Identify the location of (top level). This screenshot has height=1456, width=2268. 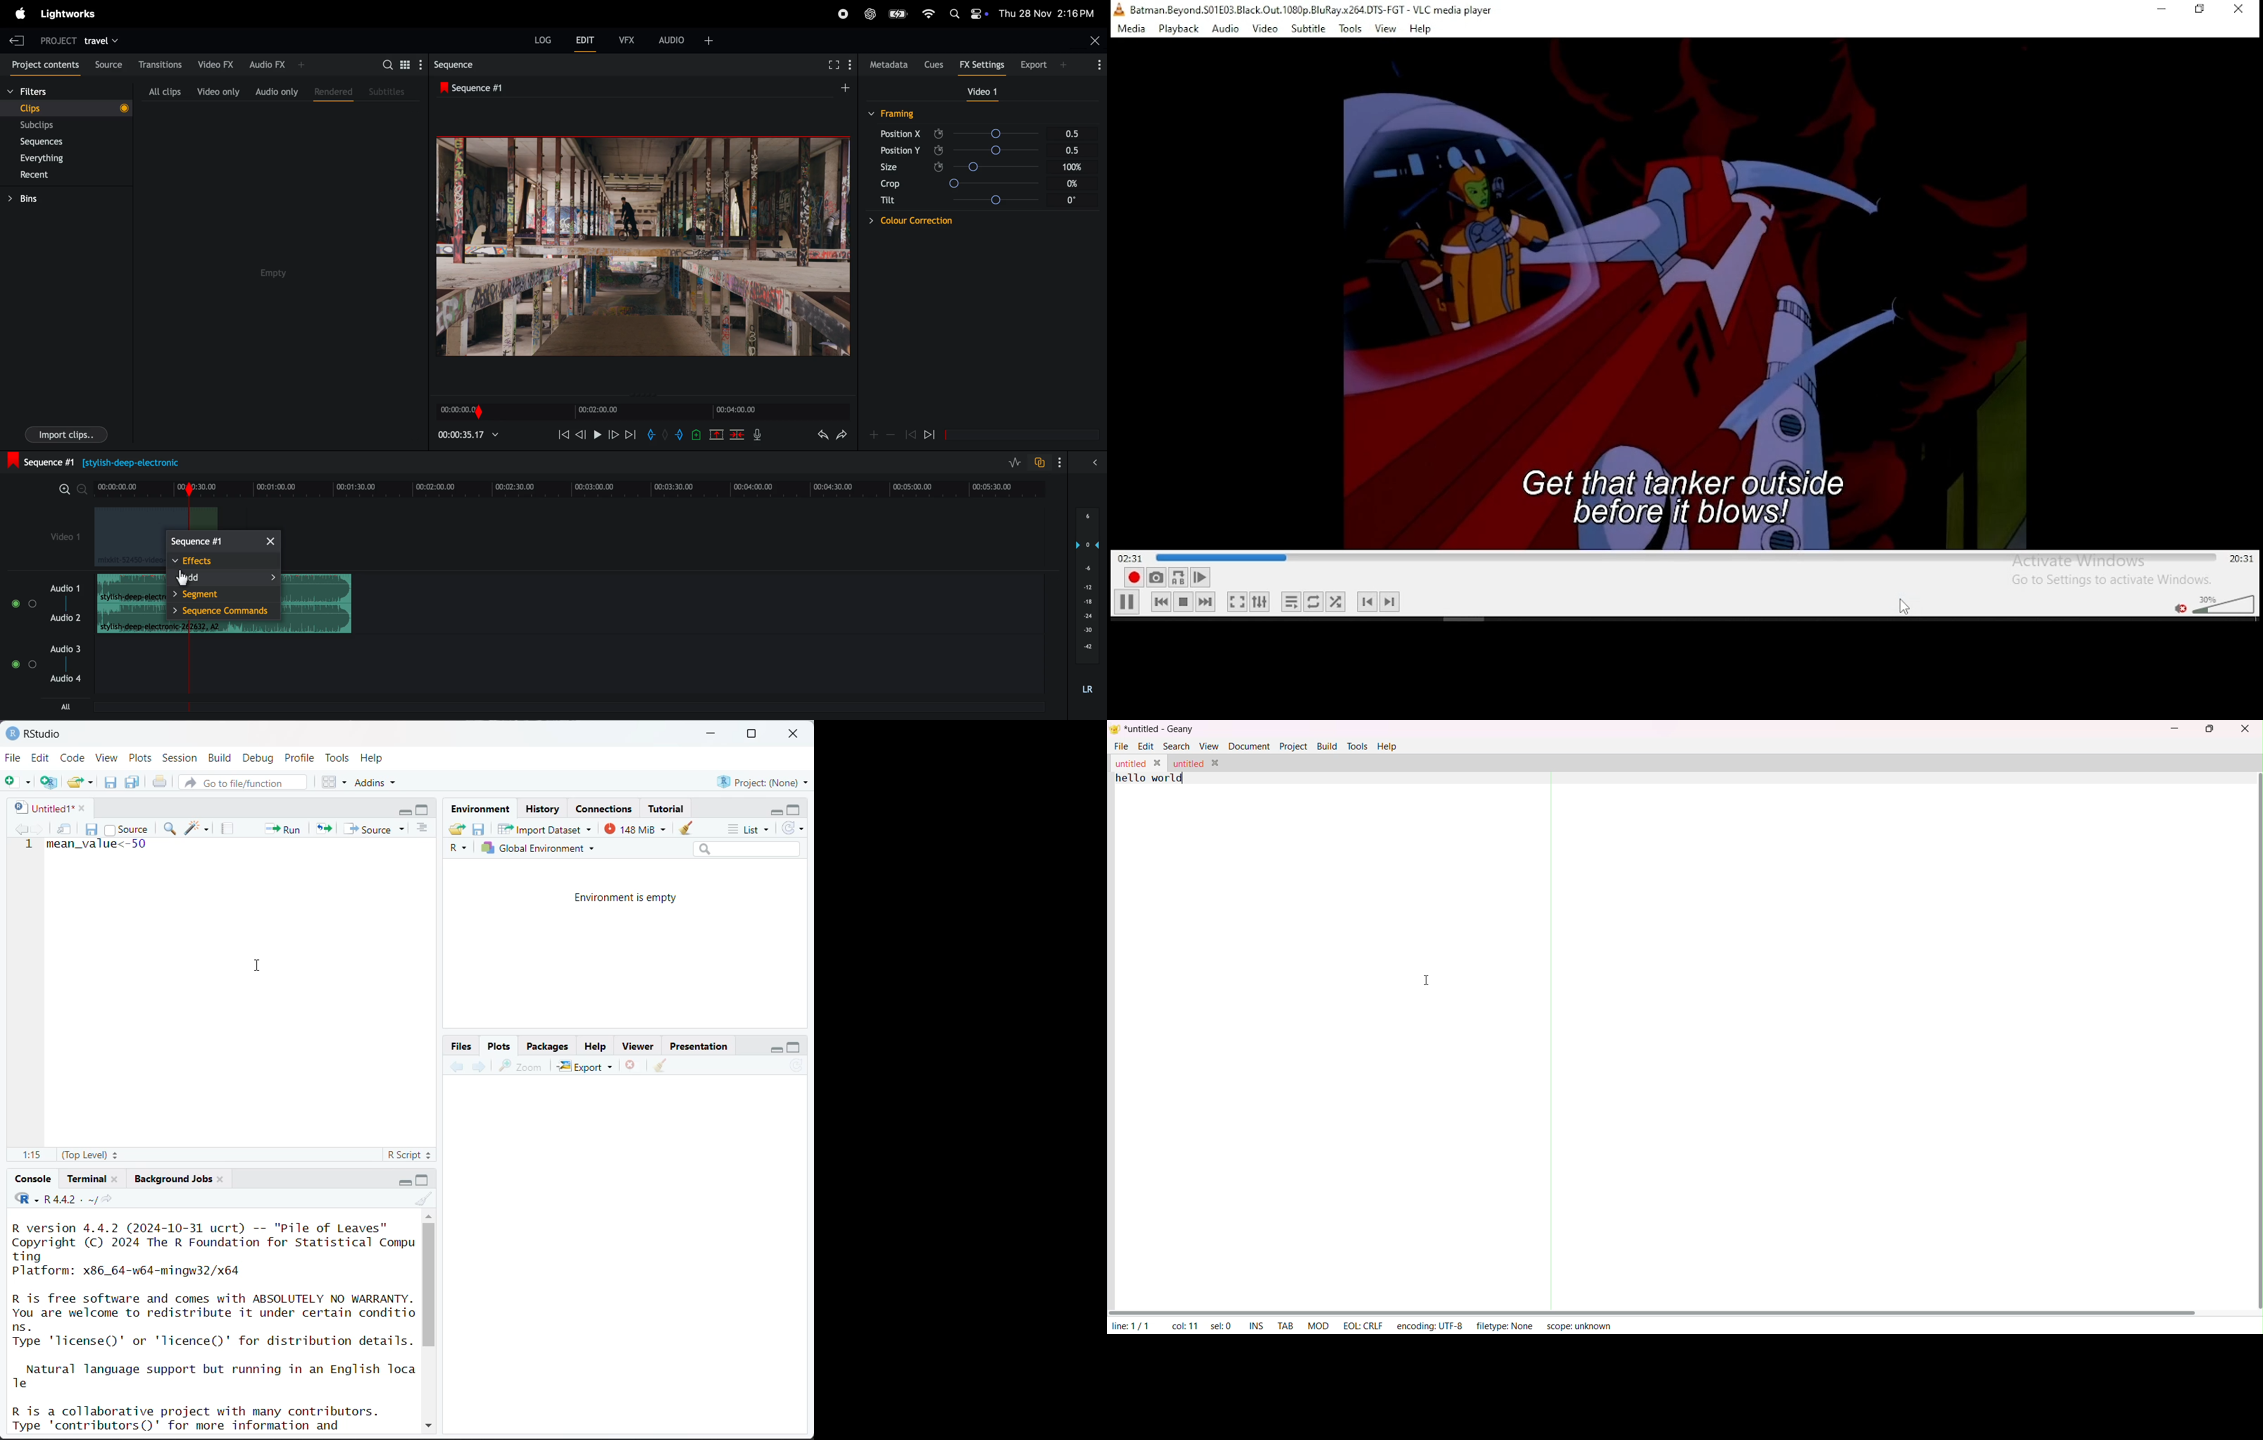
(92, 1155).